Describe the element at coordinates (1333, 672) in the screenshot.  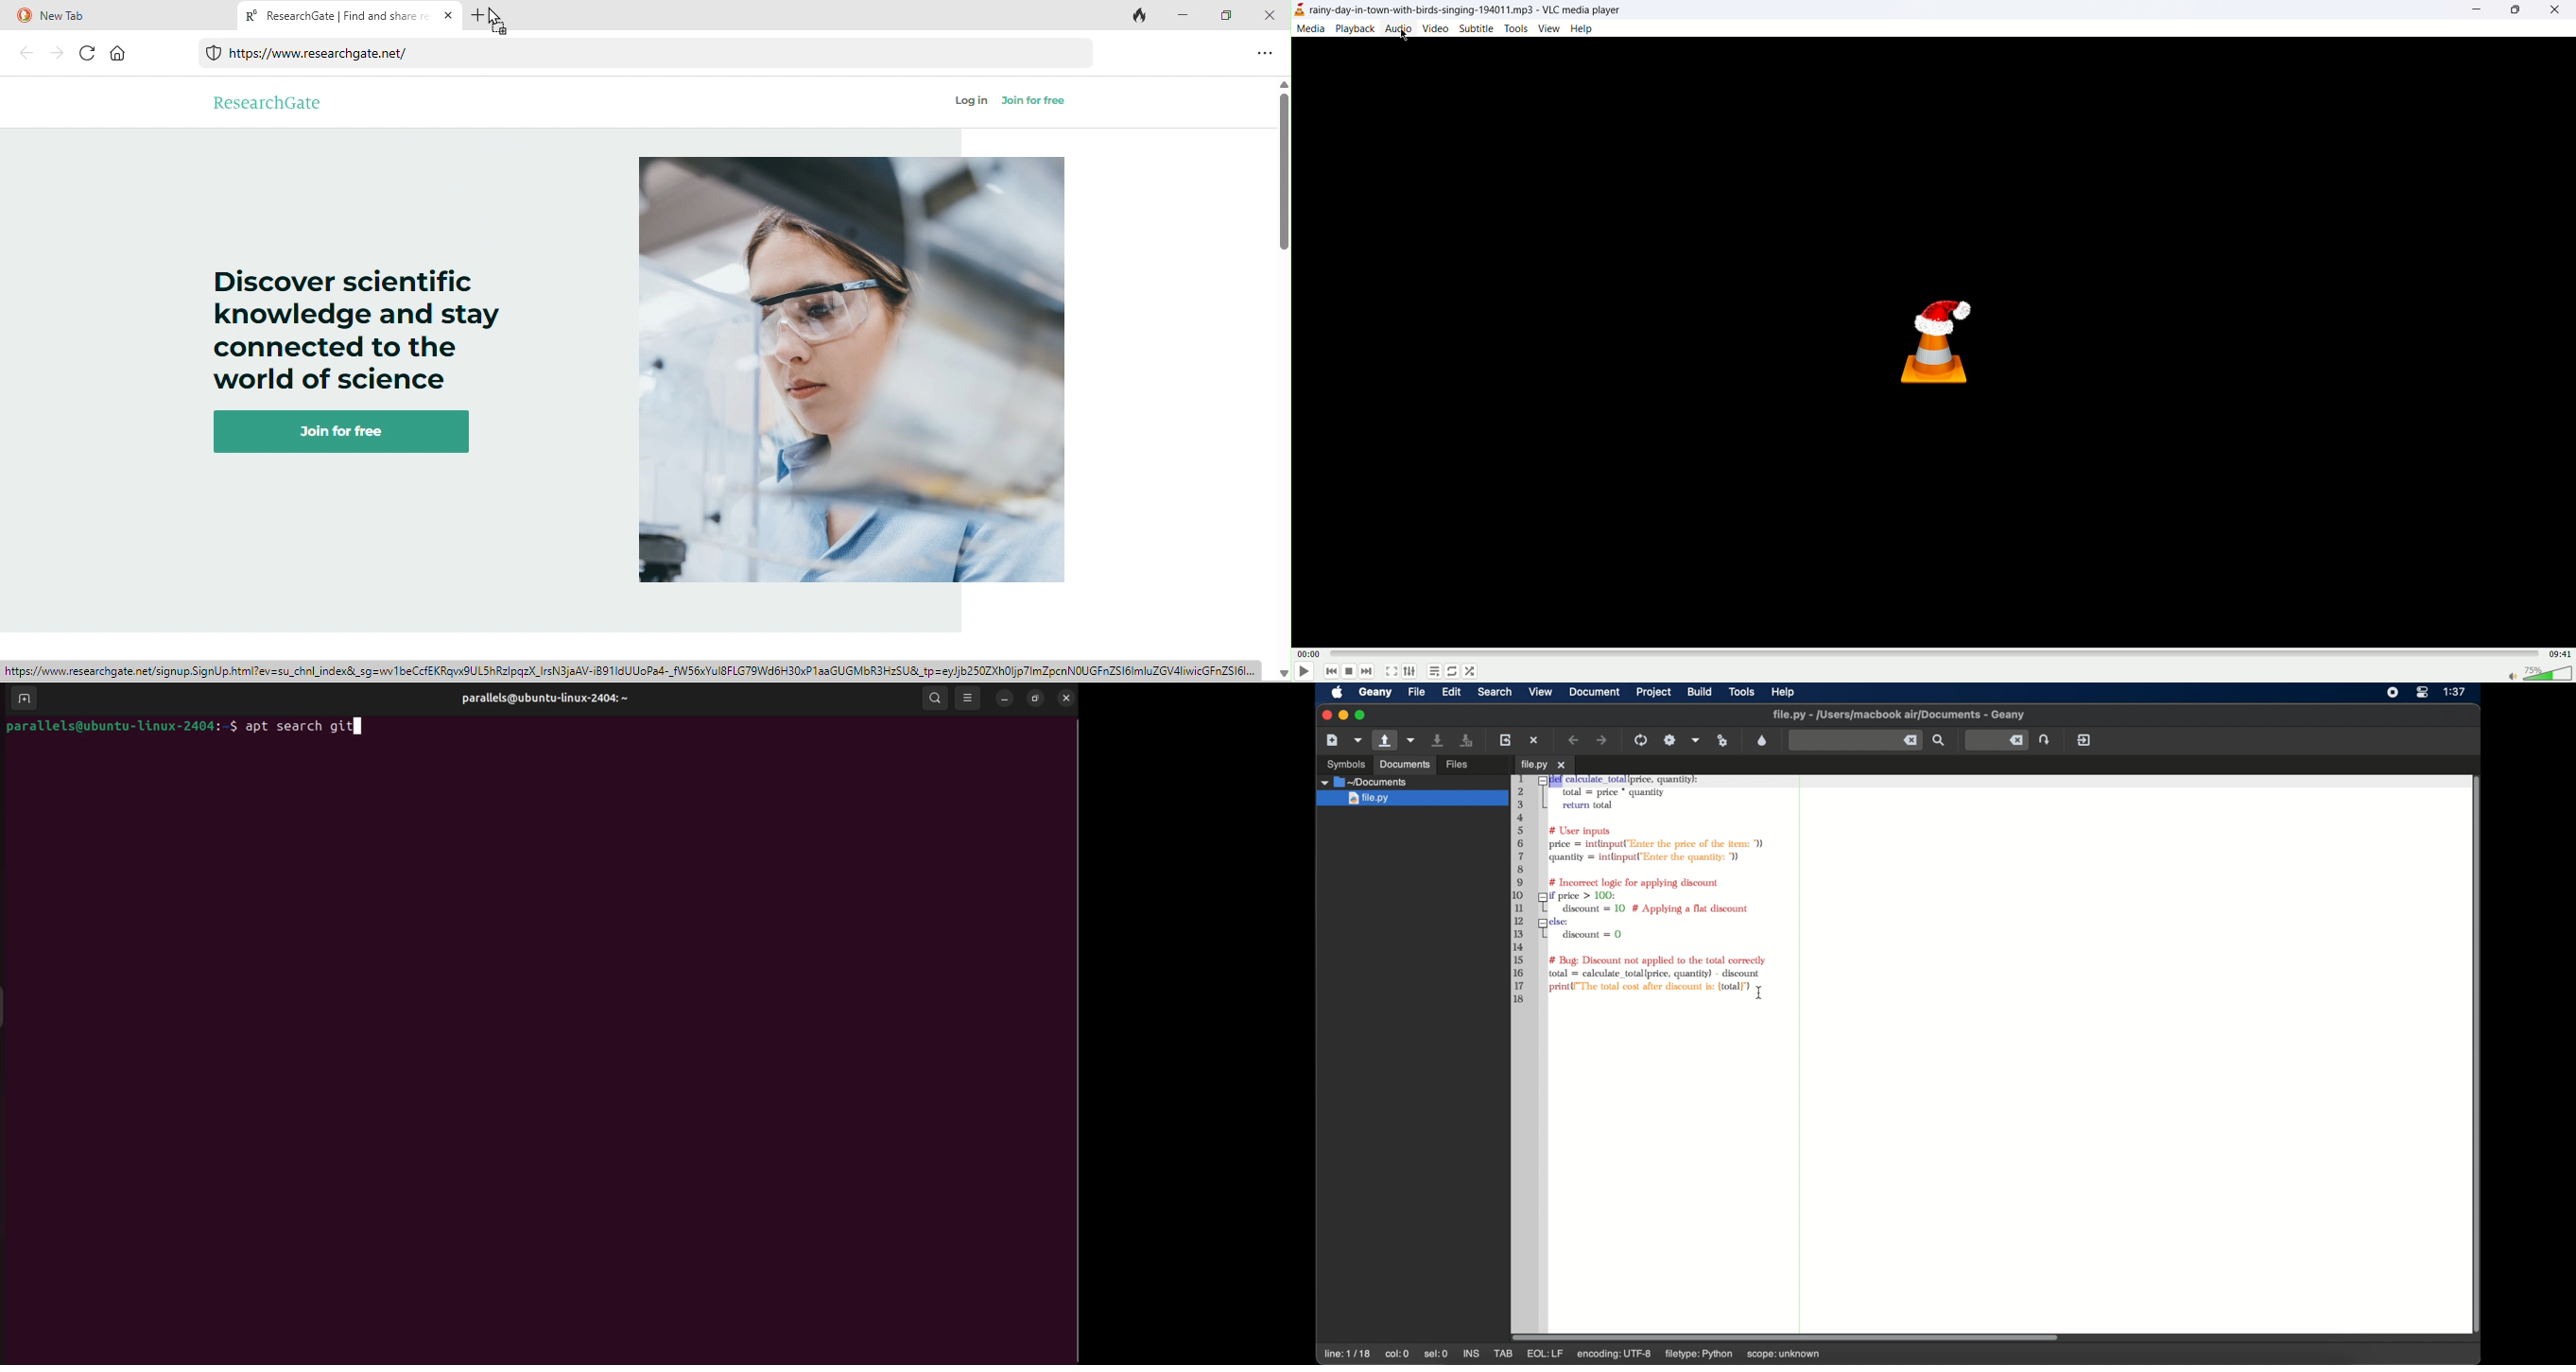
I see `previous` at that location.